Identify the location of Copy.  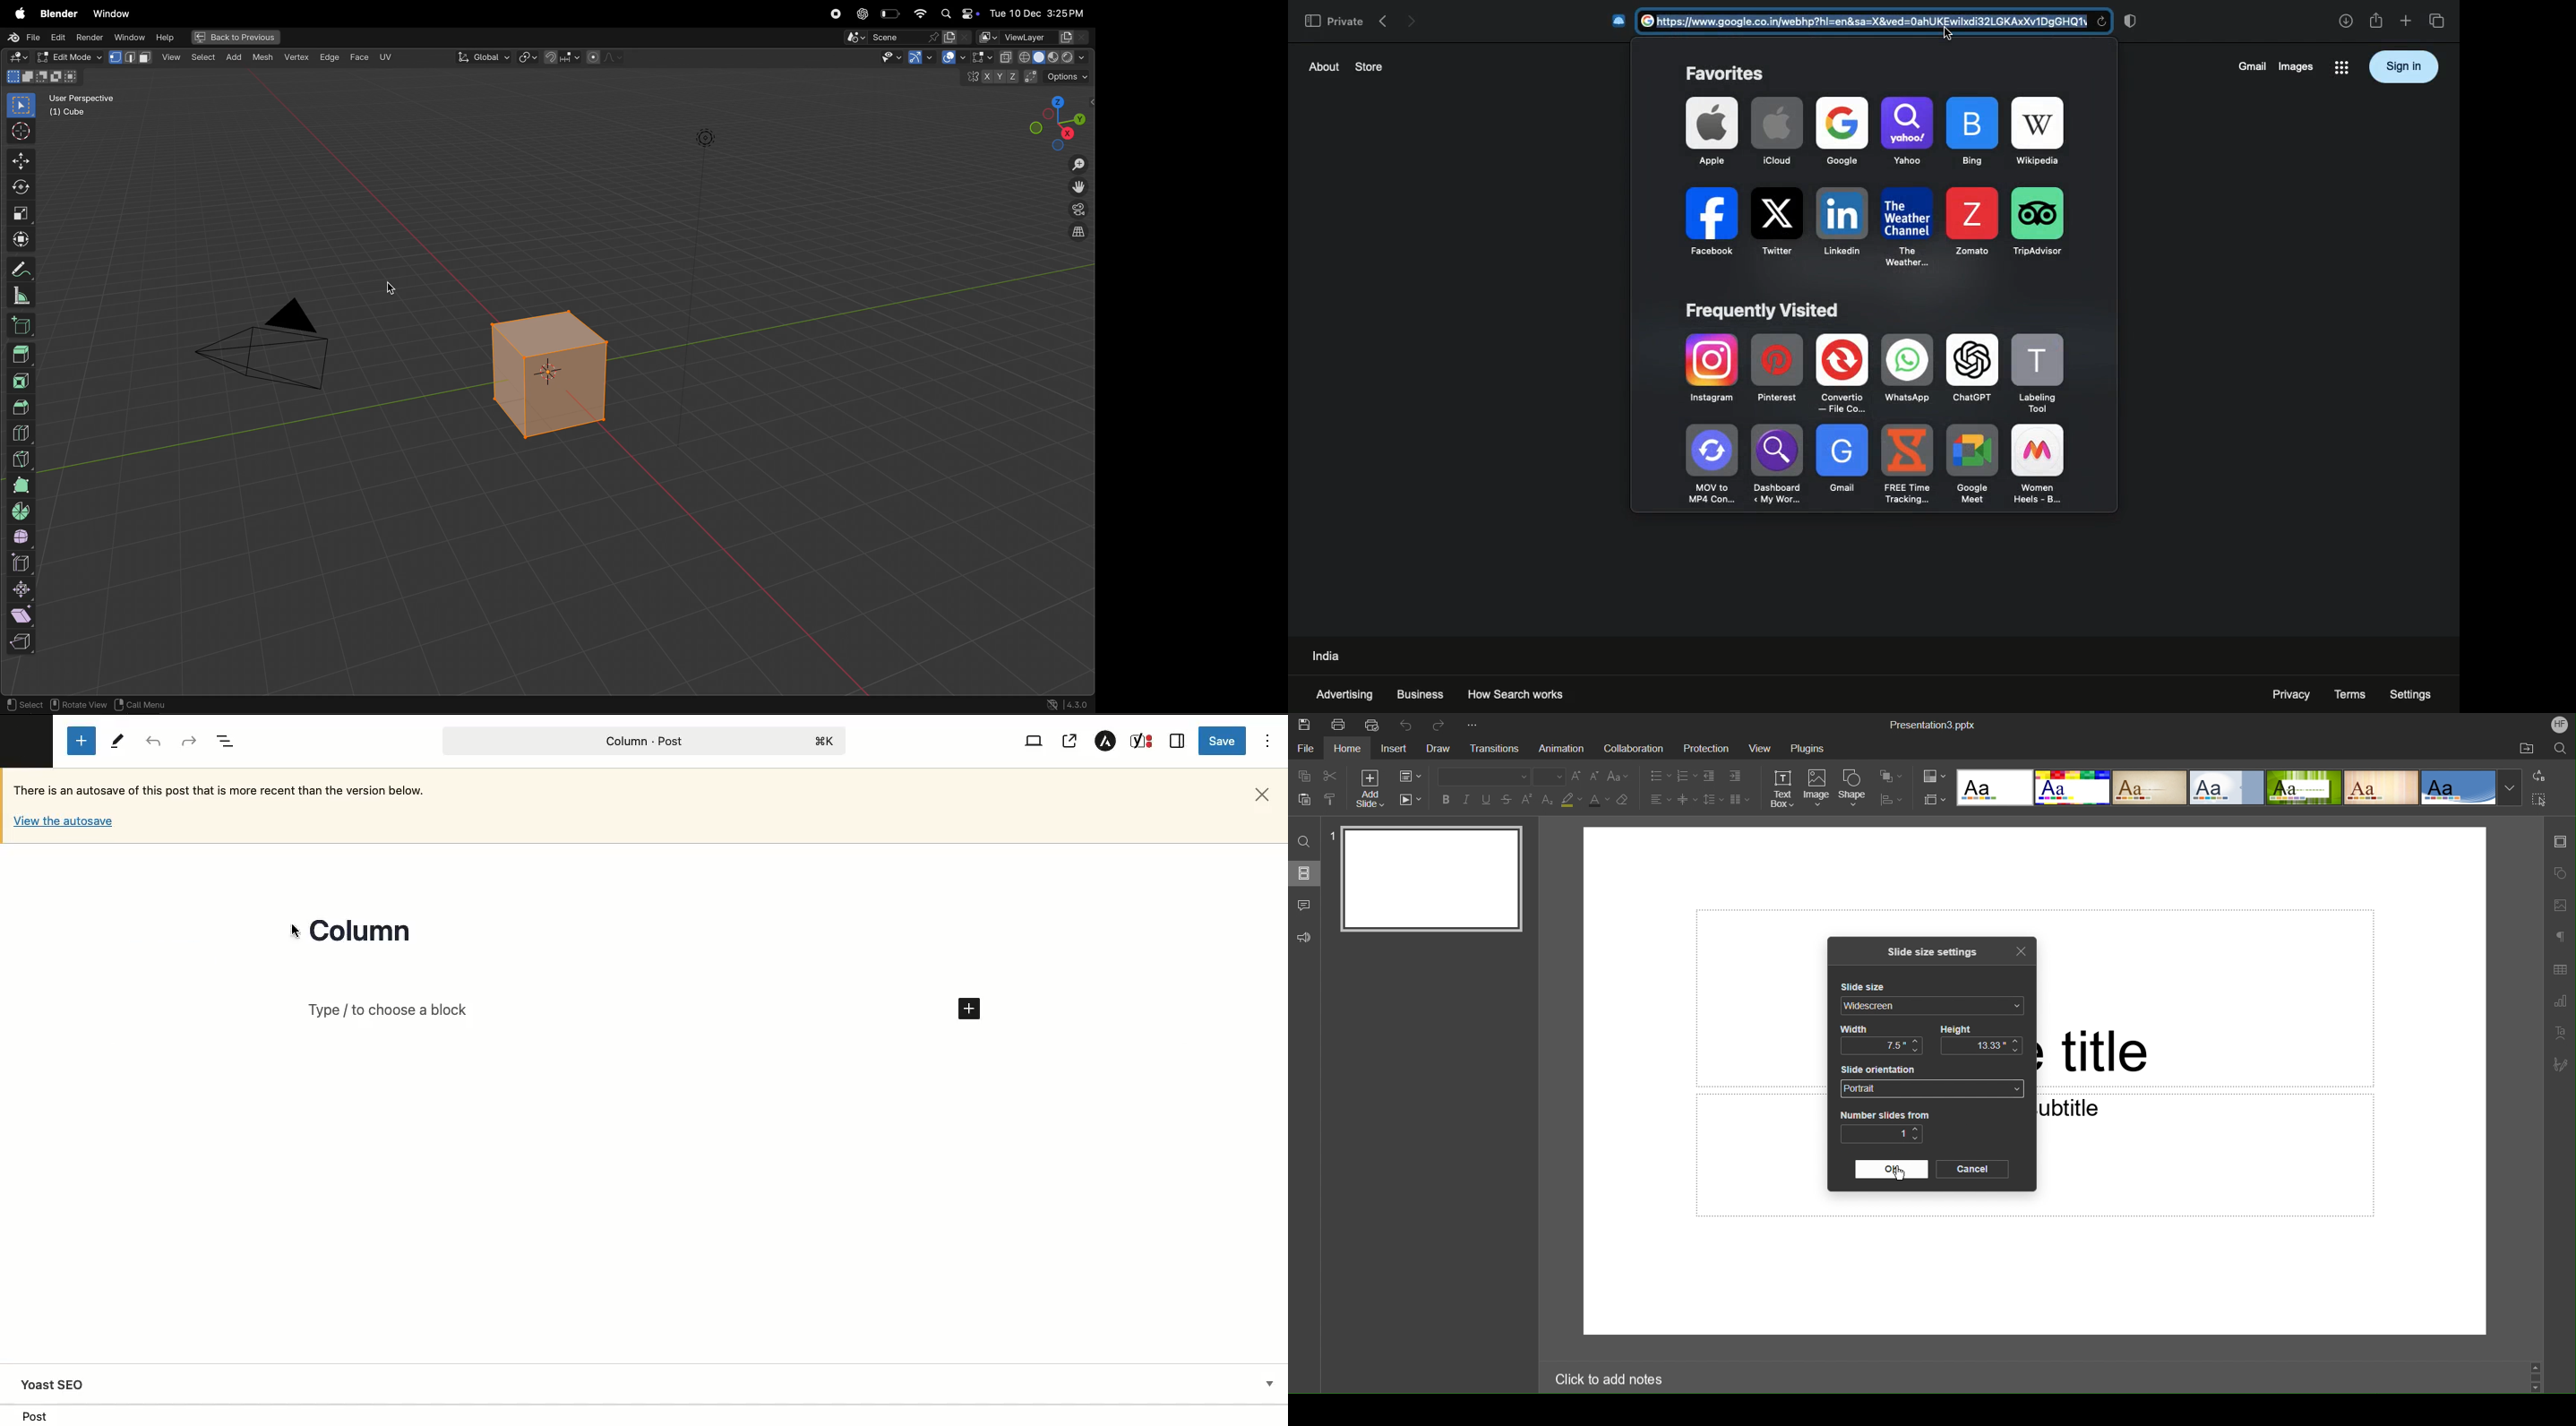
(1301, 775).